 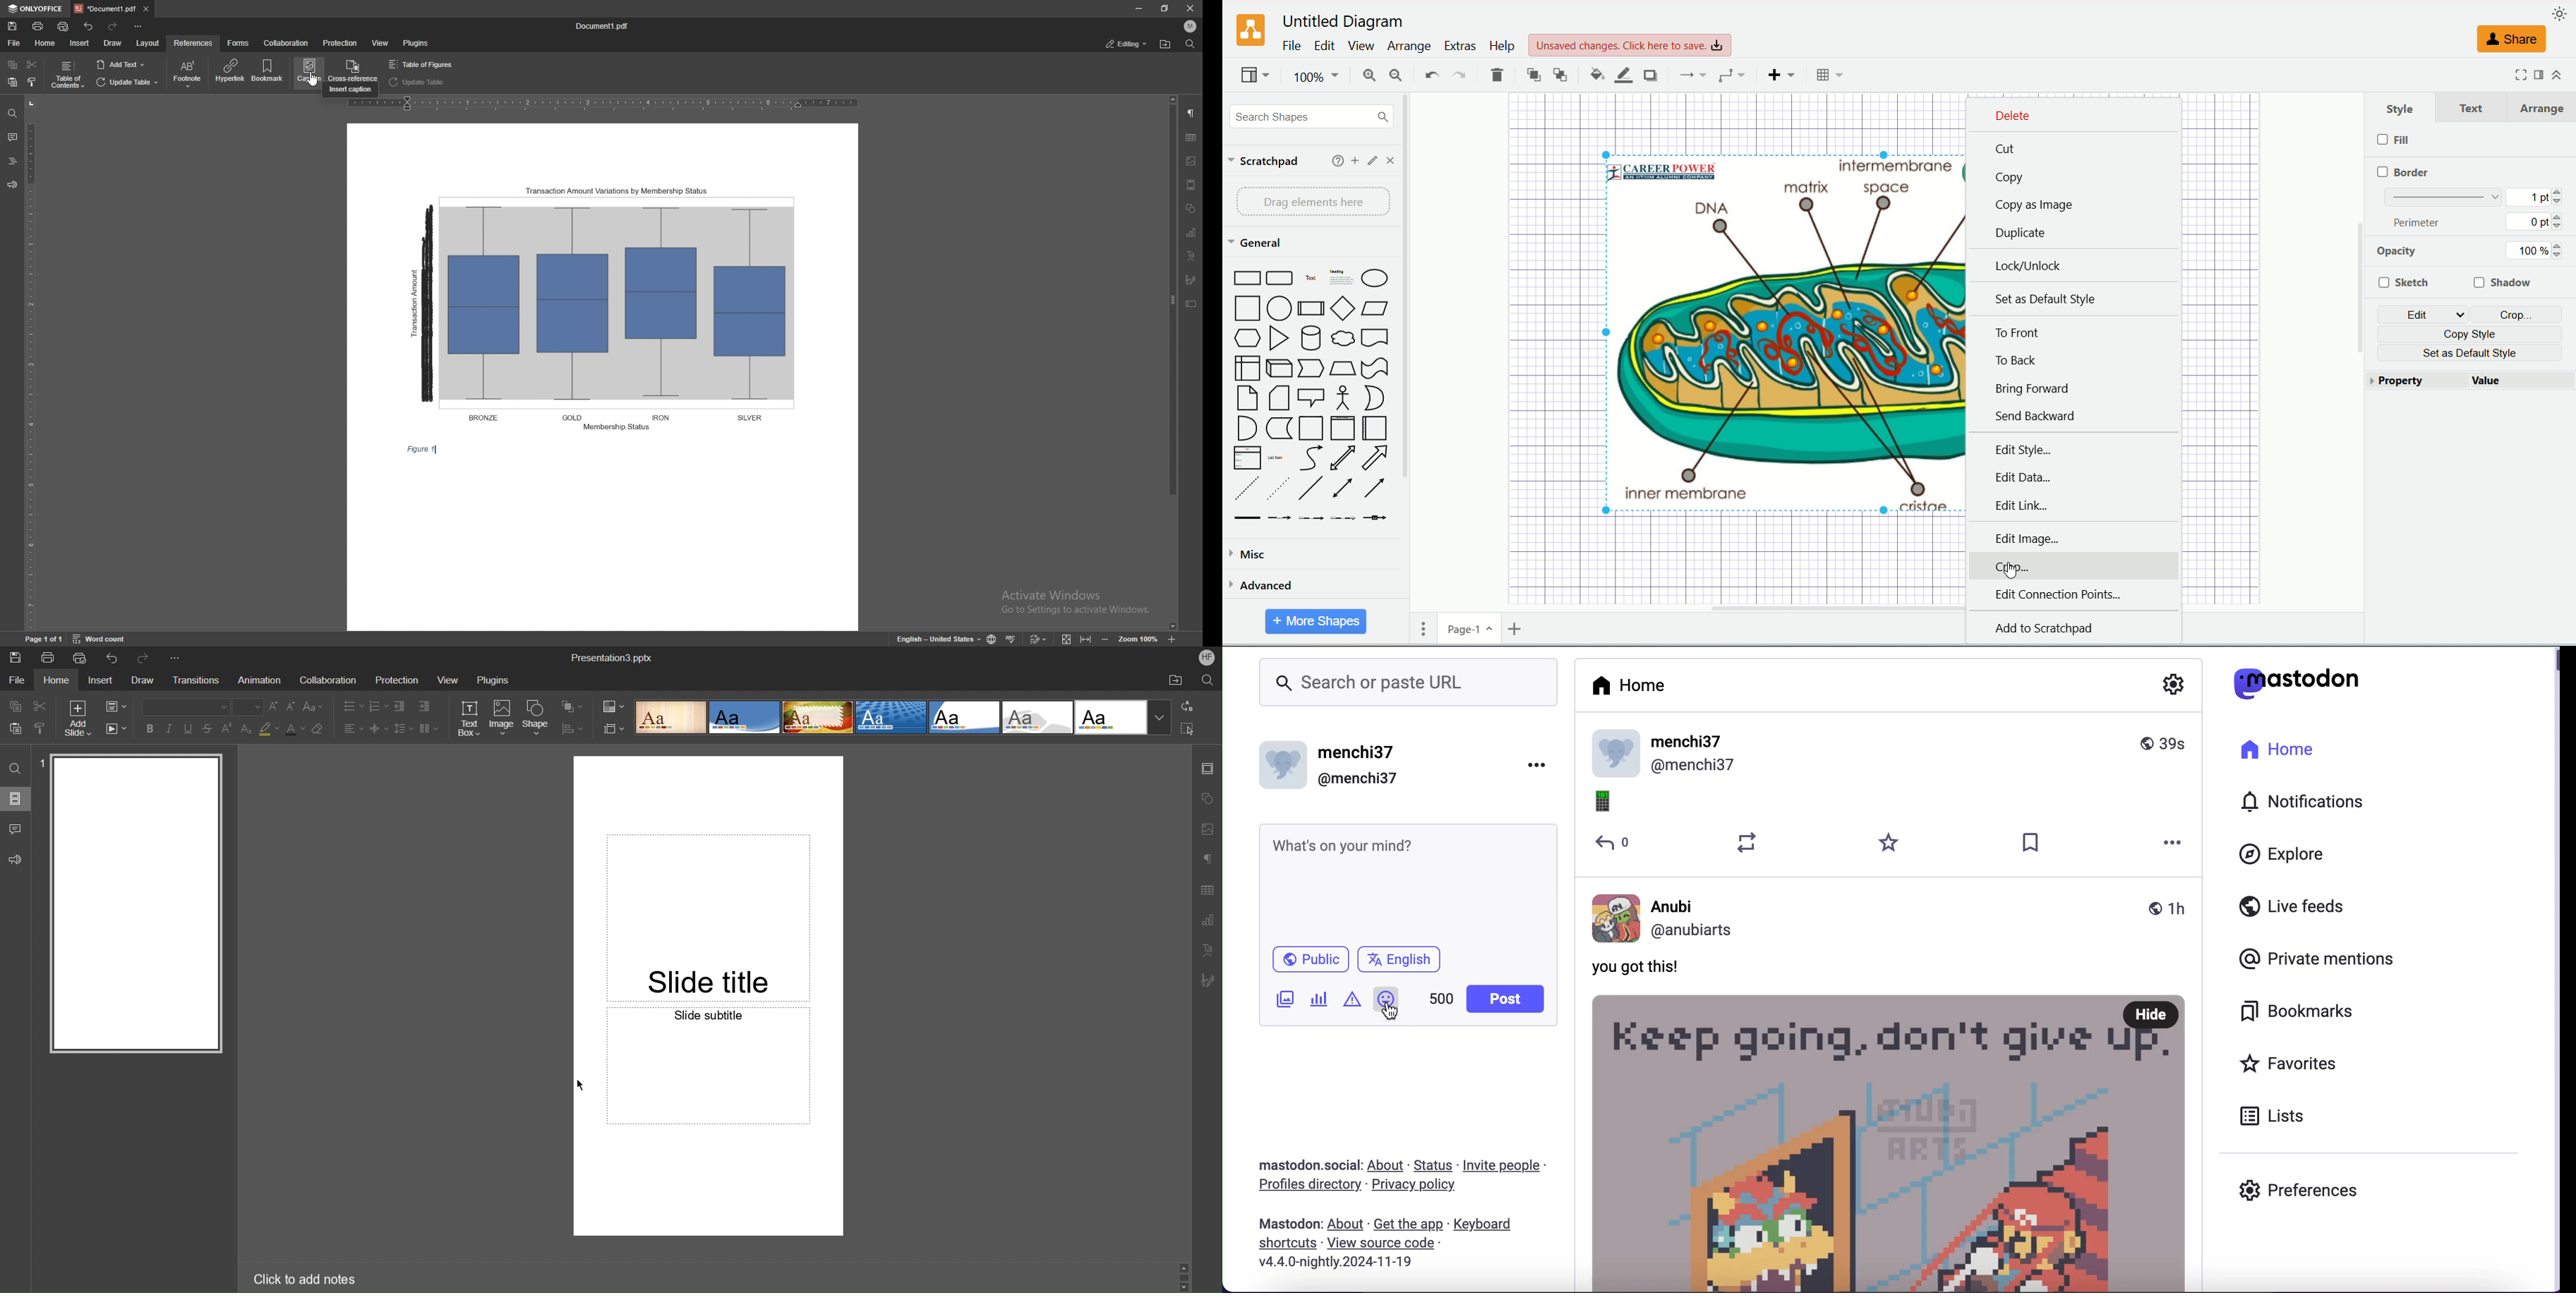 I want to click on Copy Style, so click(x=41, y=730).